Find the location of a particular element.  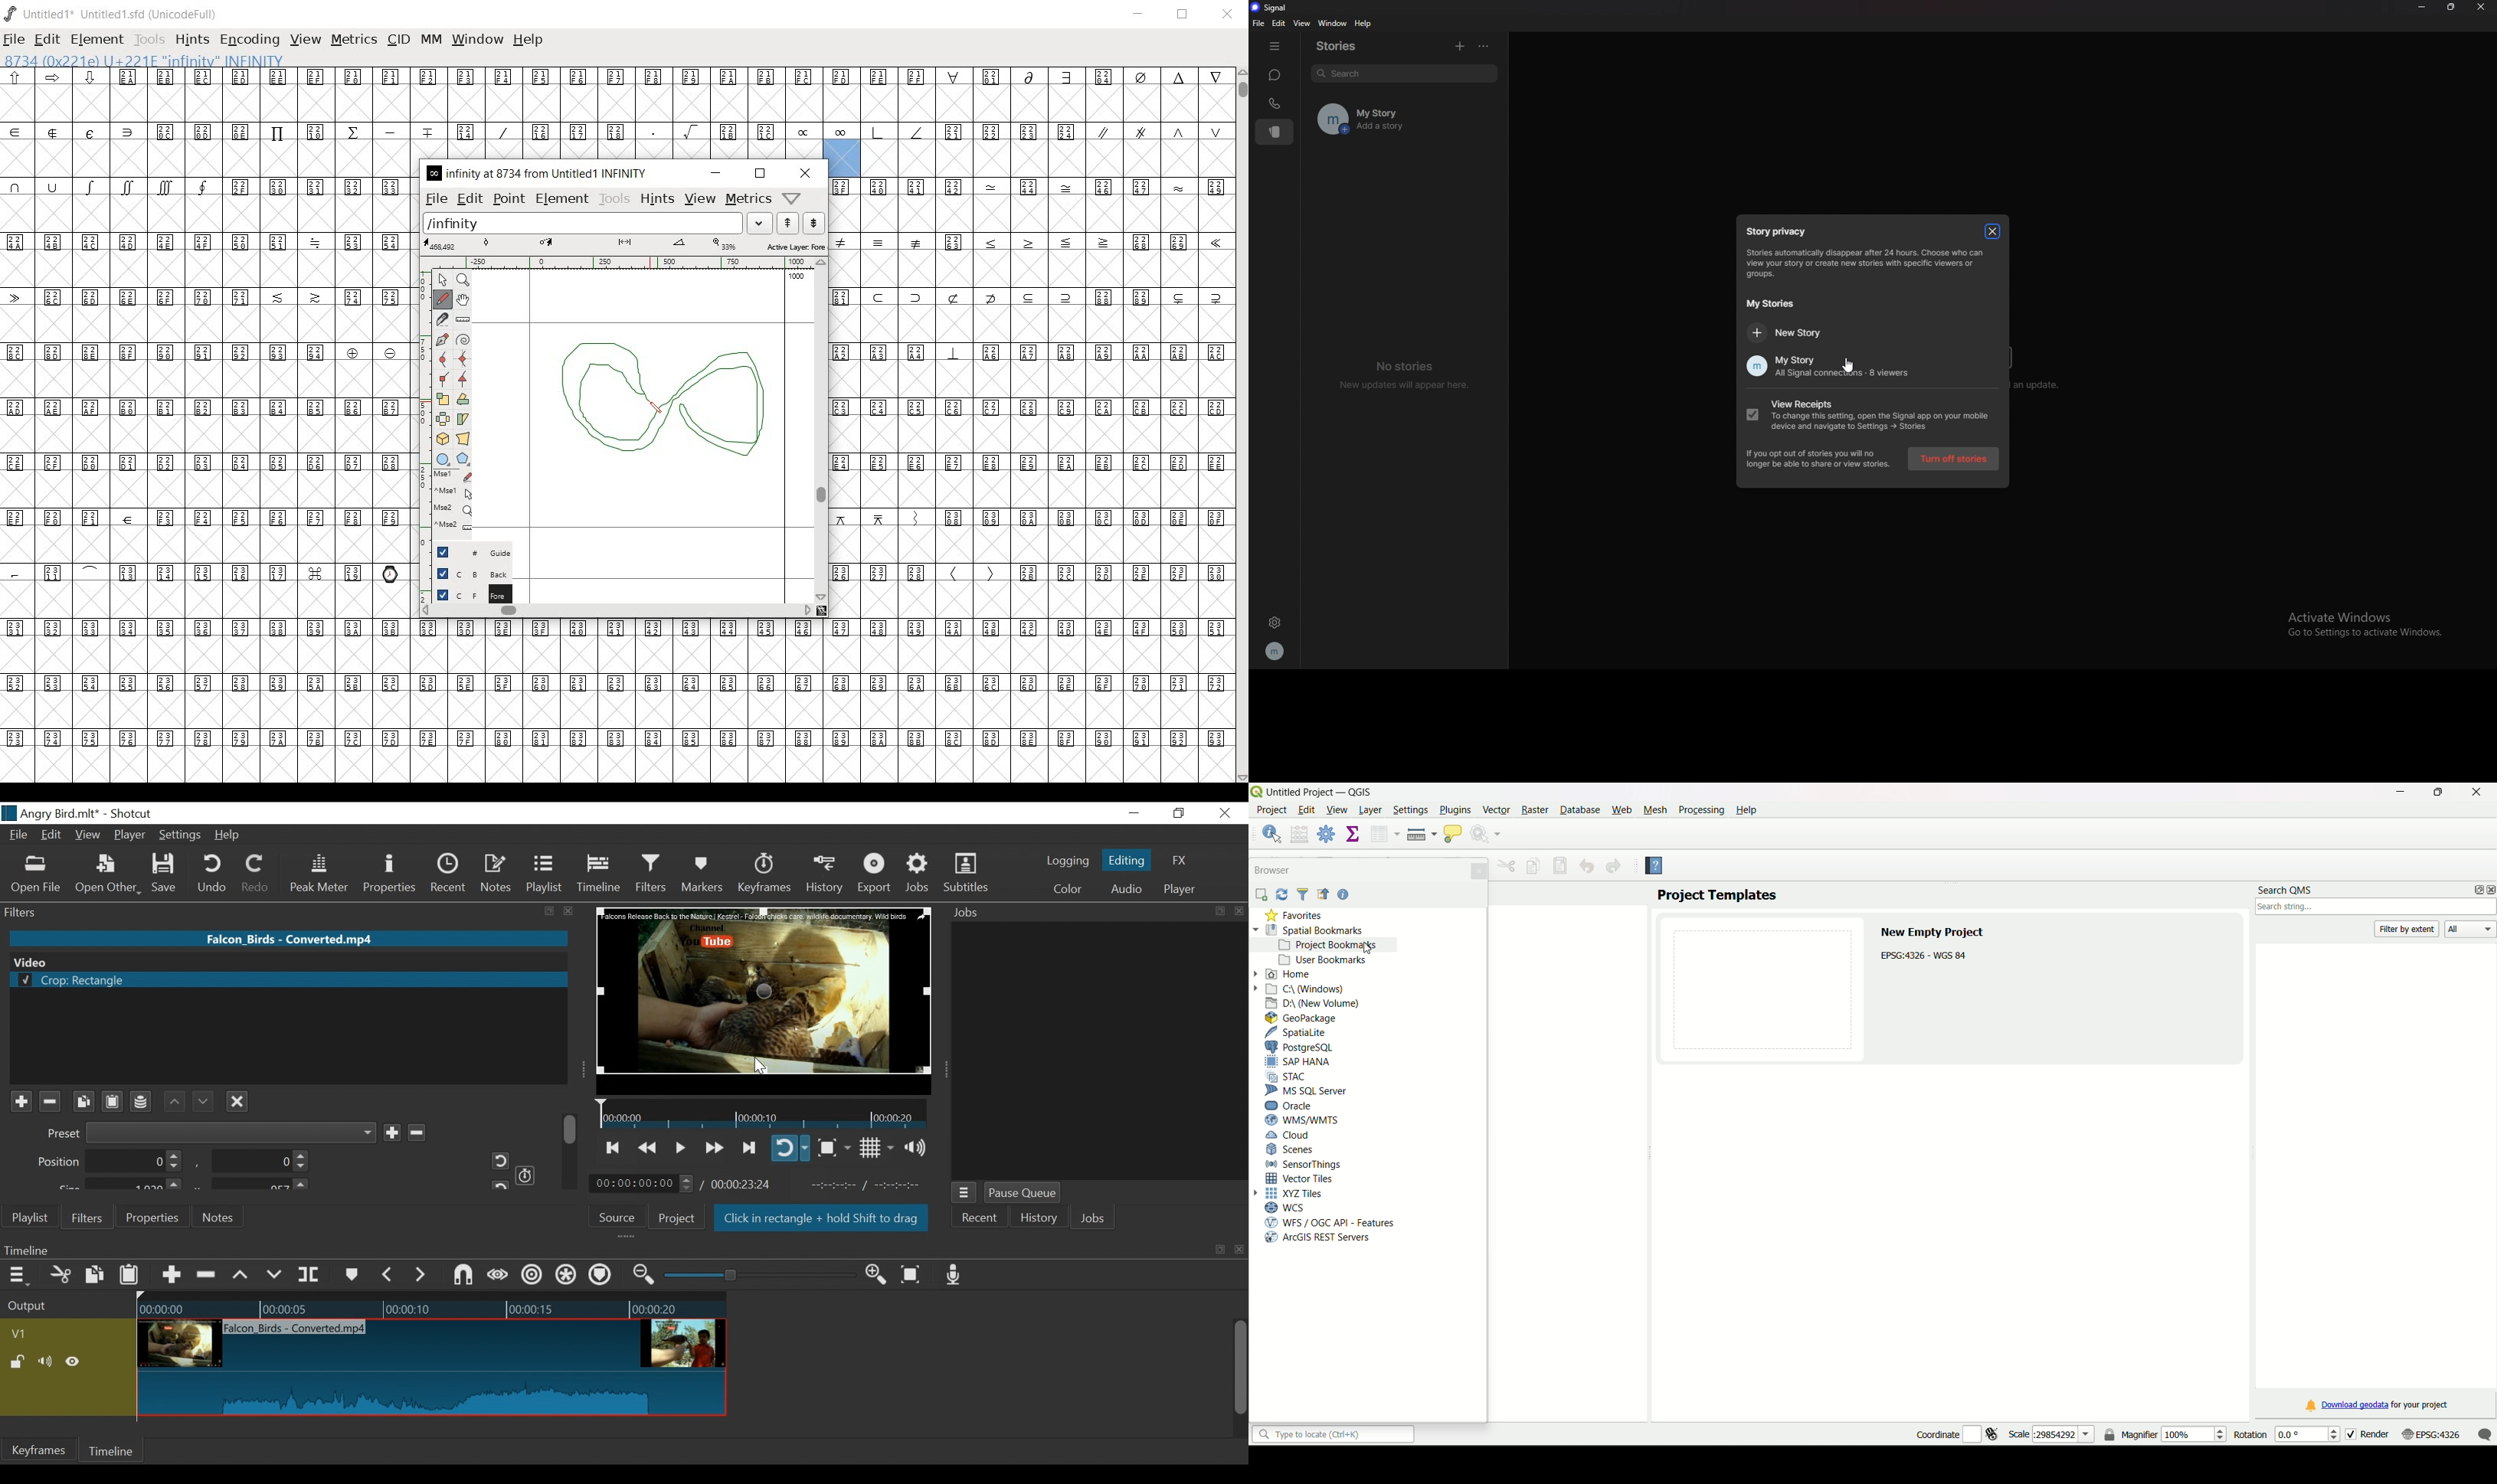

Jobs is located at coordinates (918, 874).